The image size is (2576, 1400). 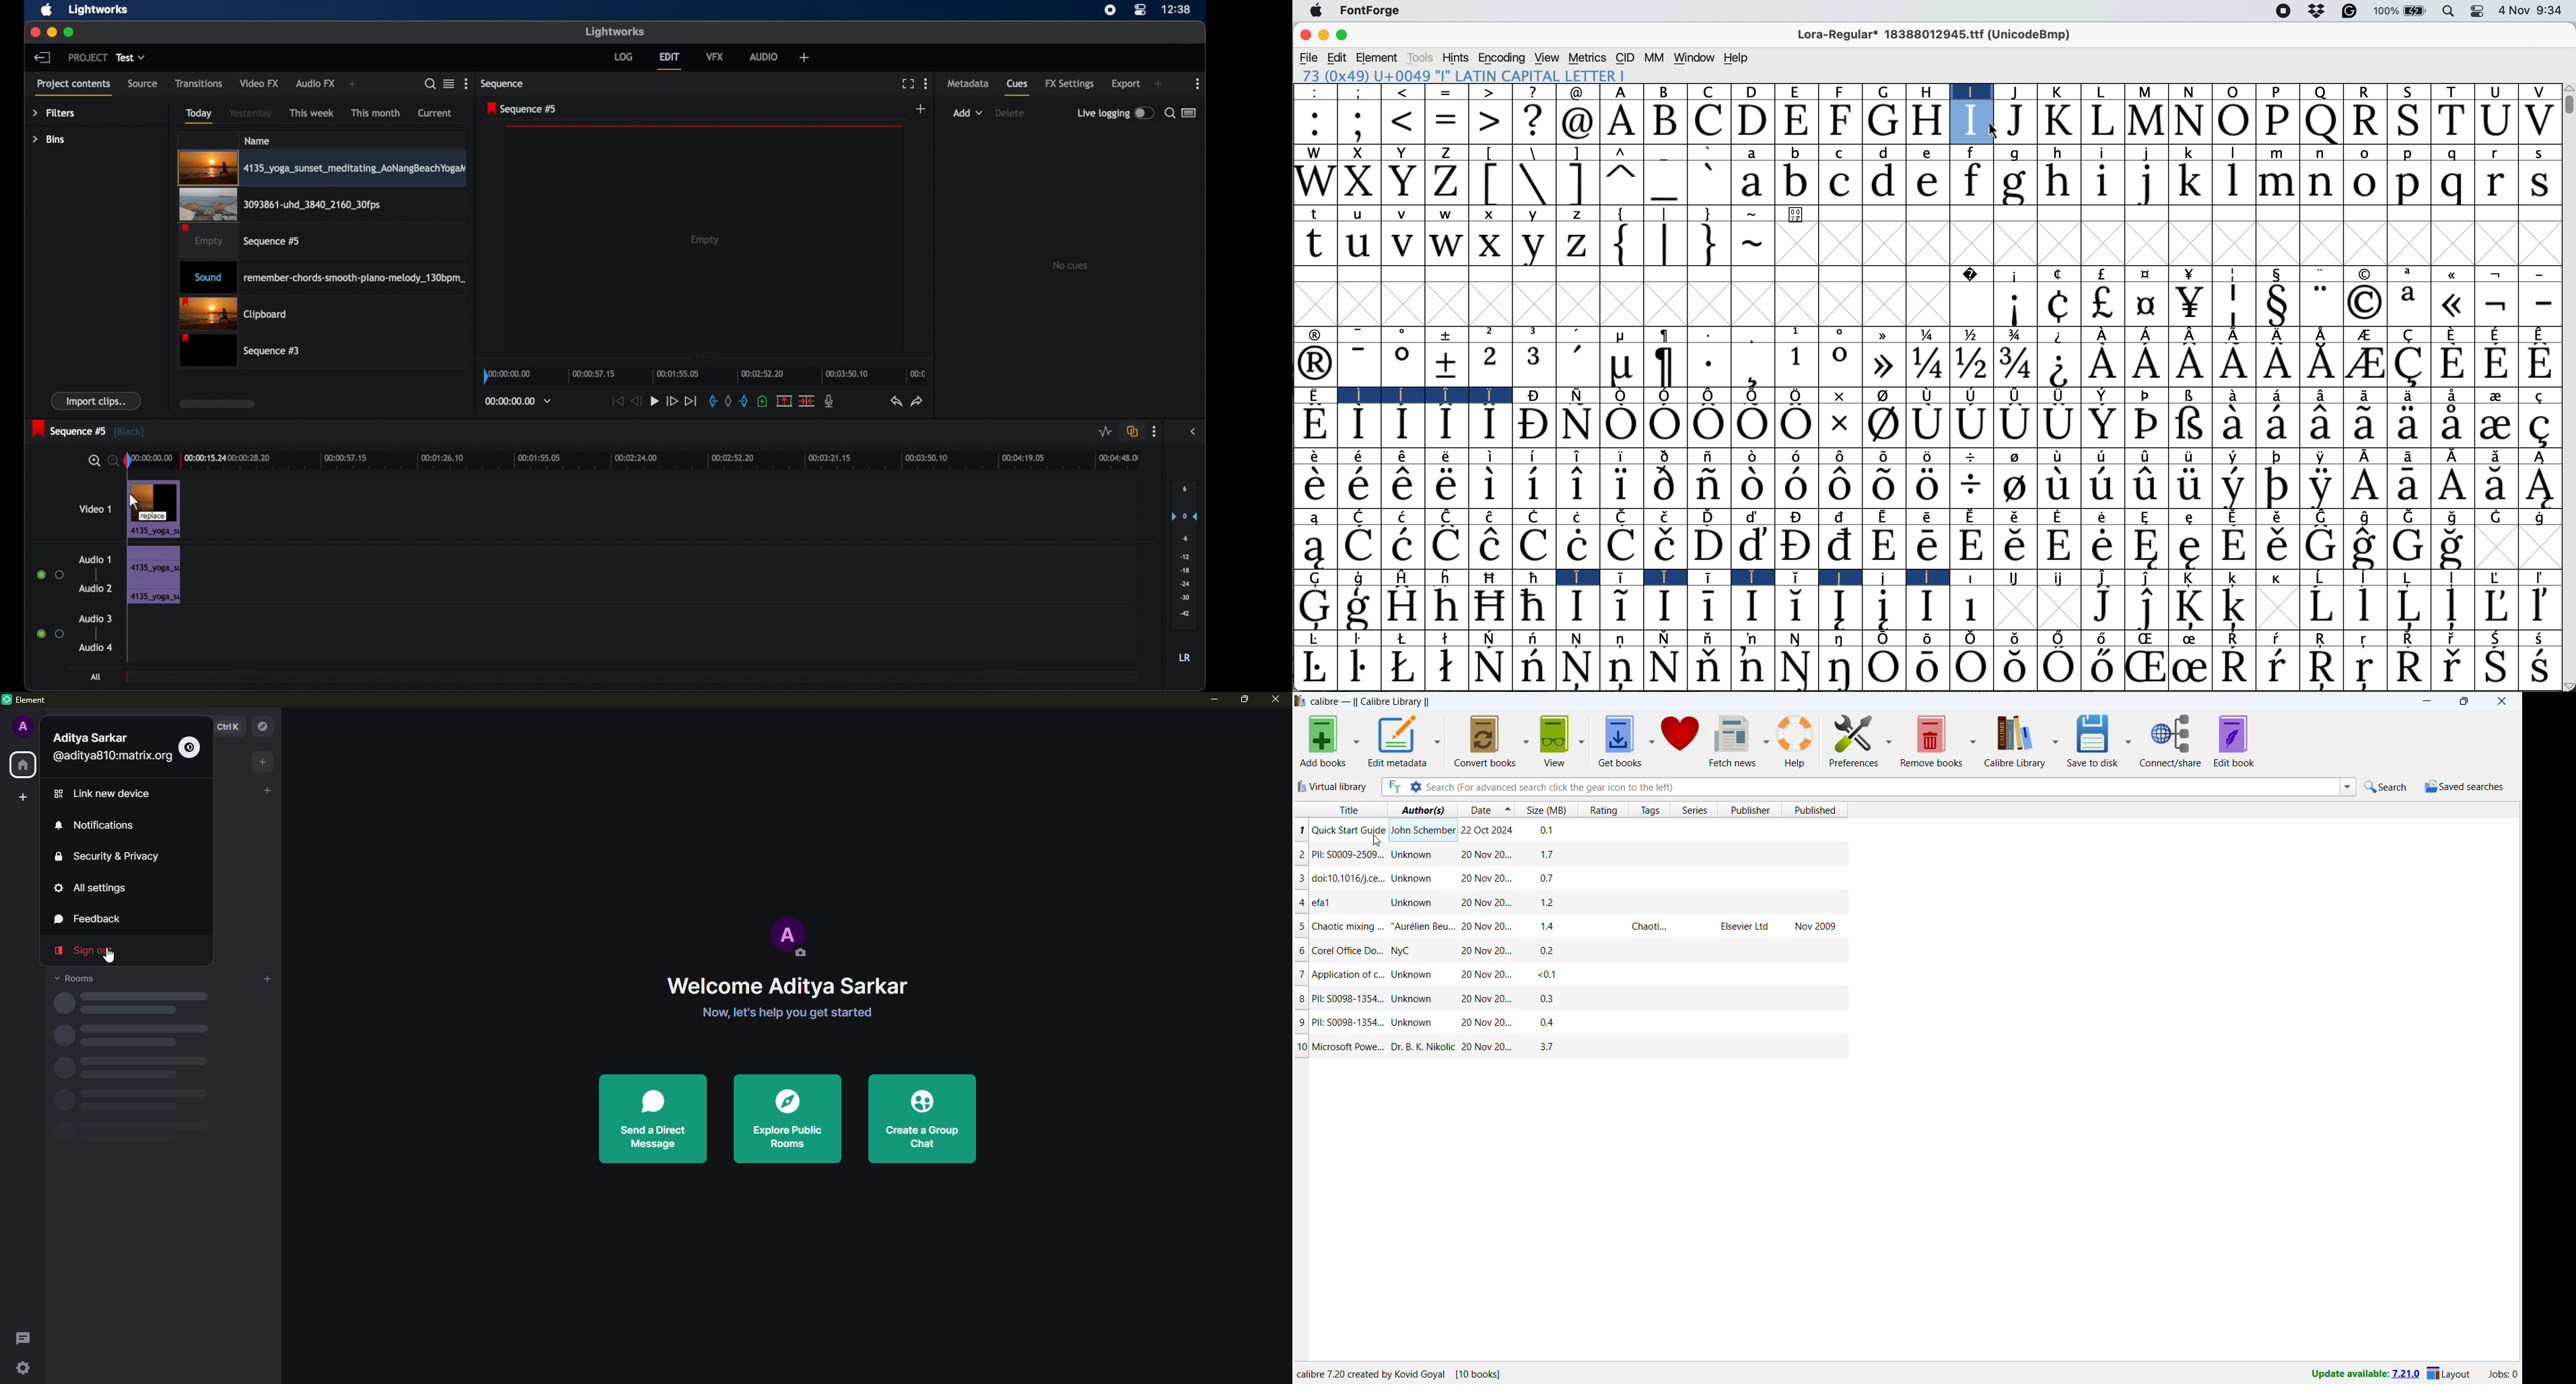 I want to click on Symbol, so click(x=2500, y=638).